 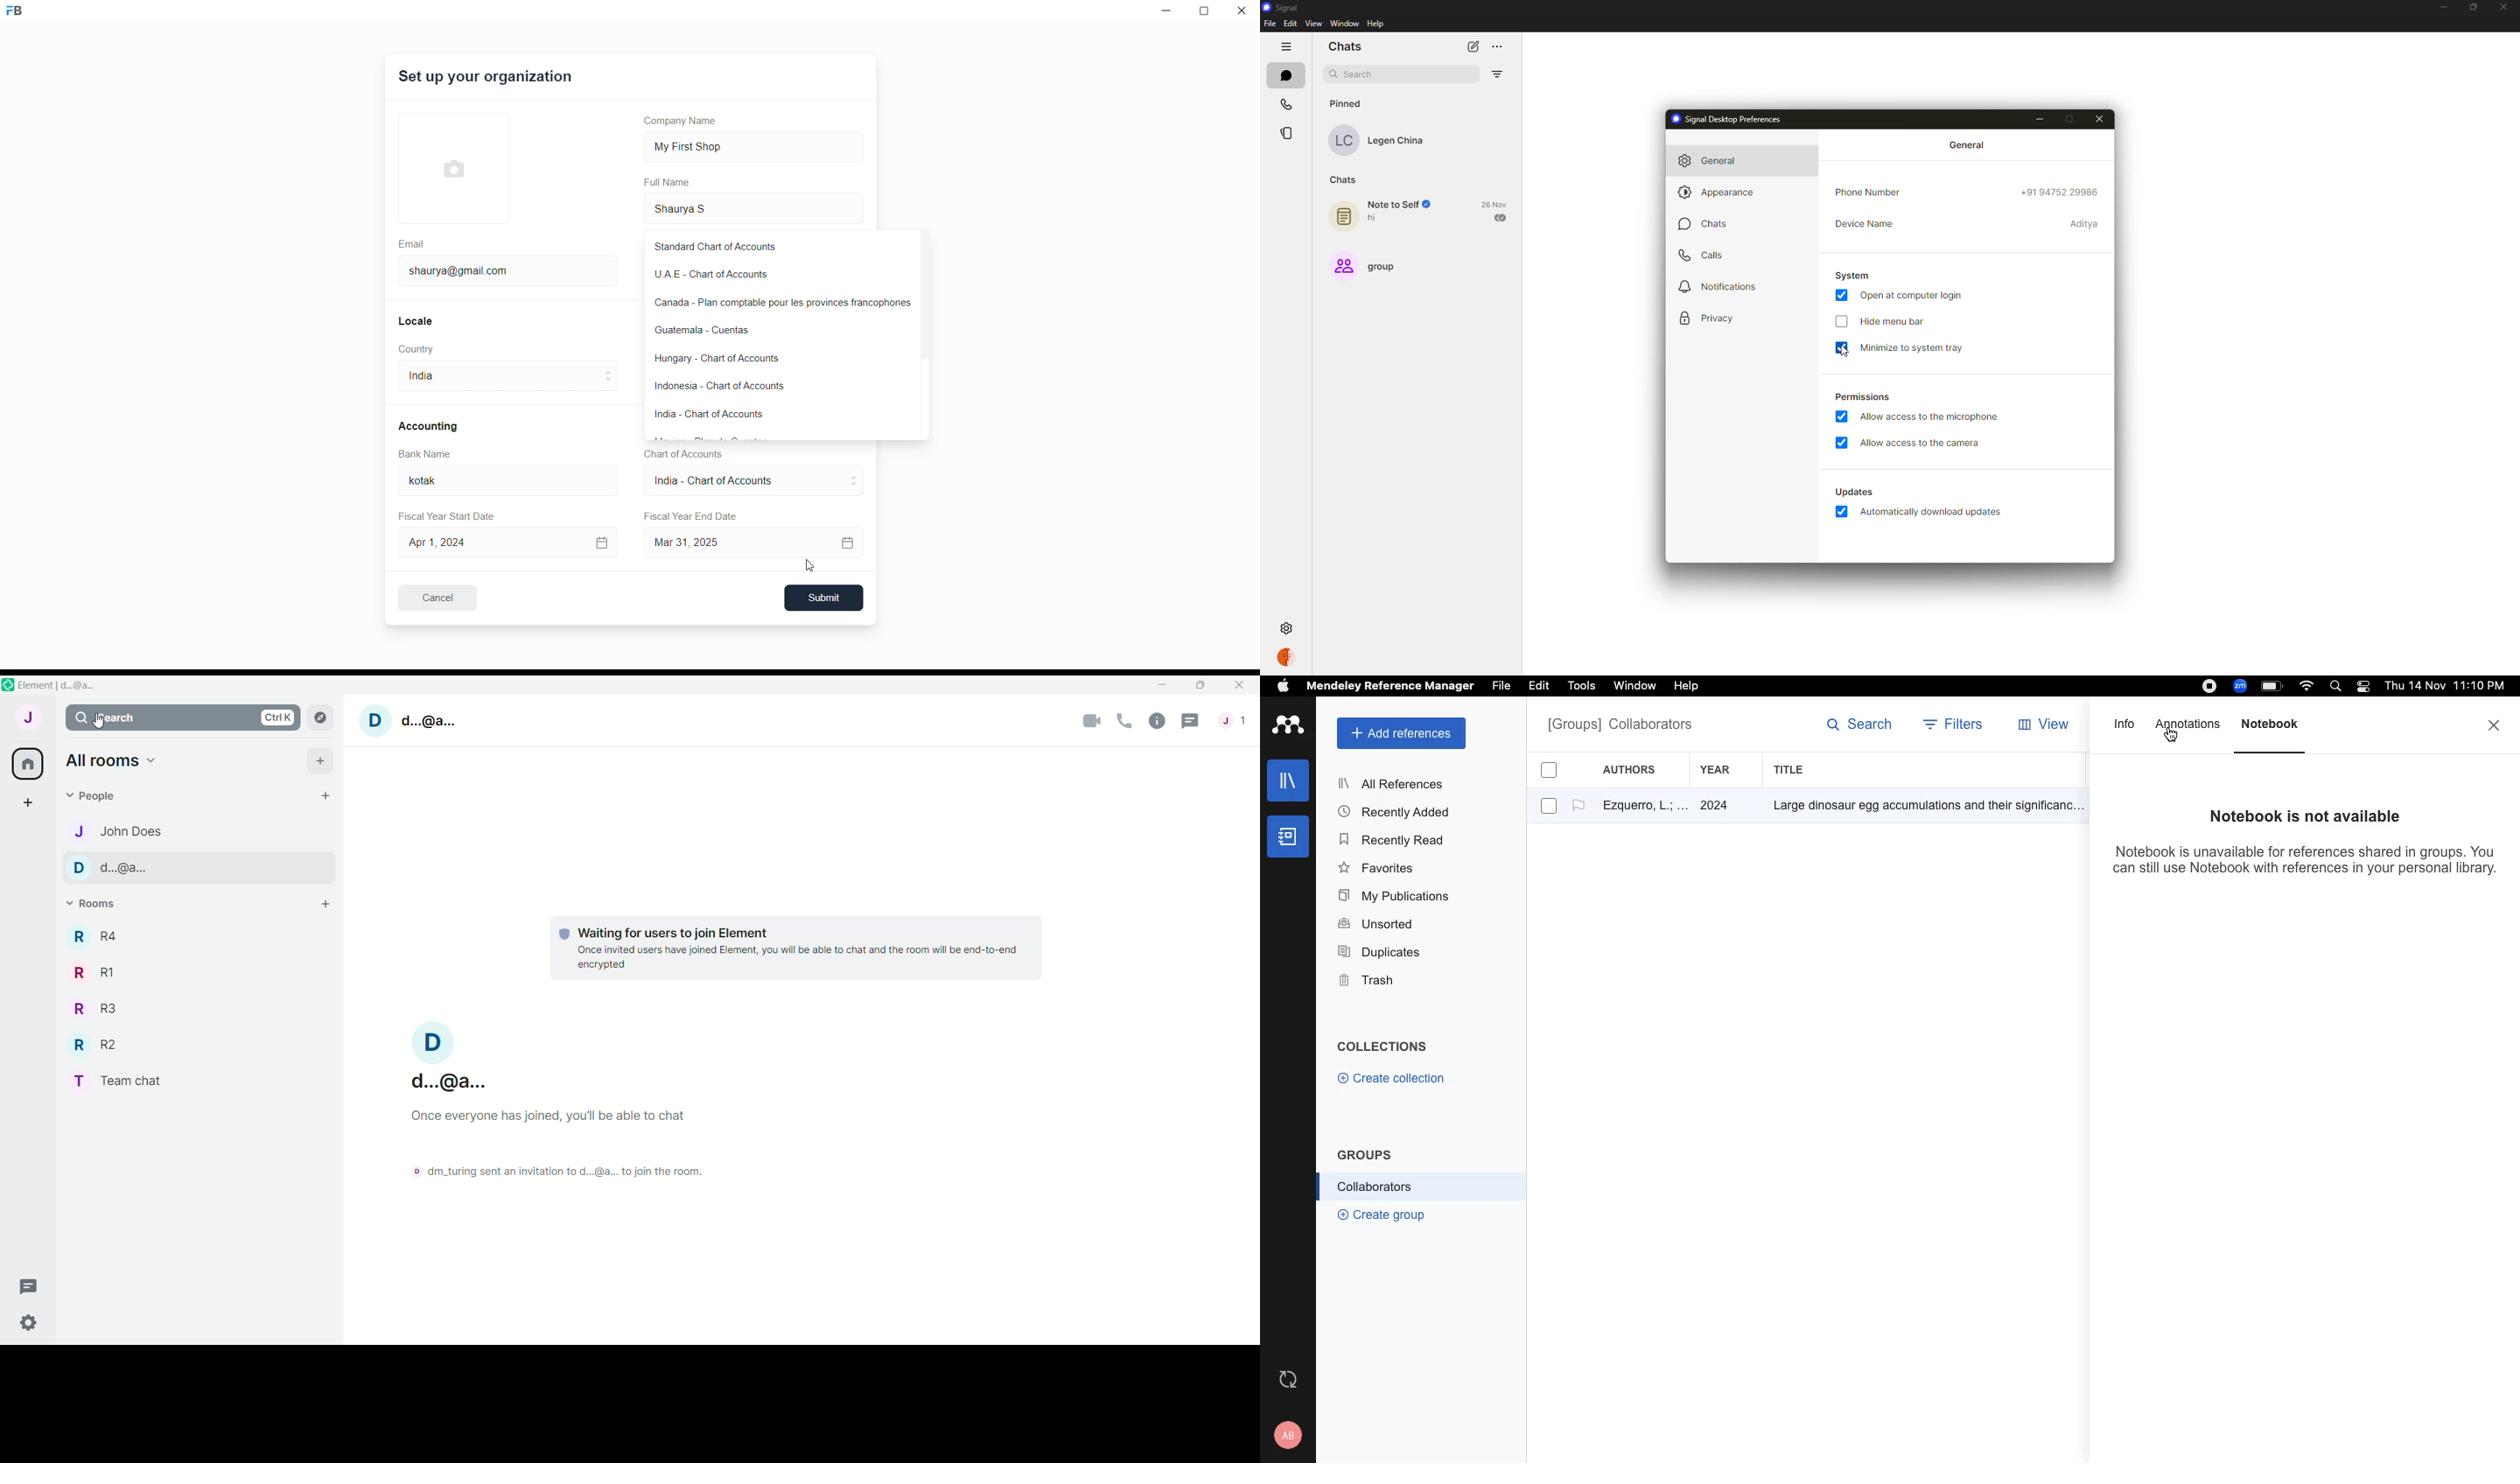 I want to click on Fiscal Year Start Date, so click(x=451, y=514).